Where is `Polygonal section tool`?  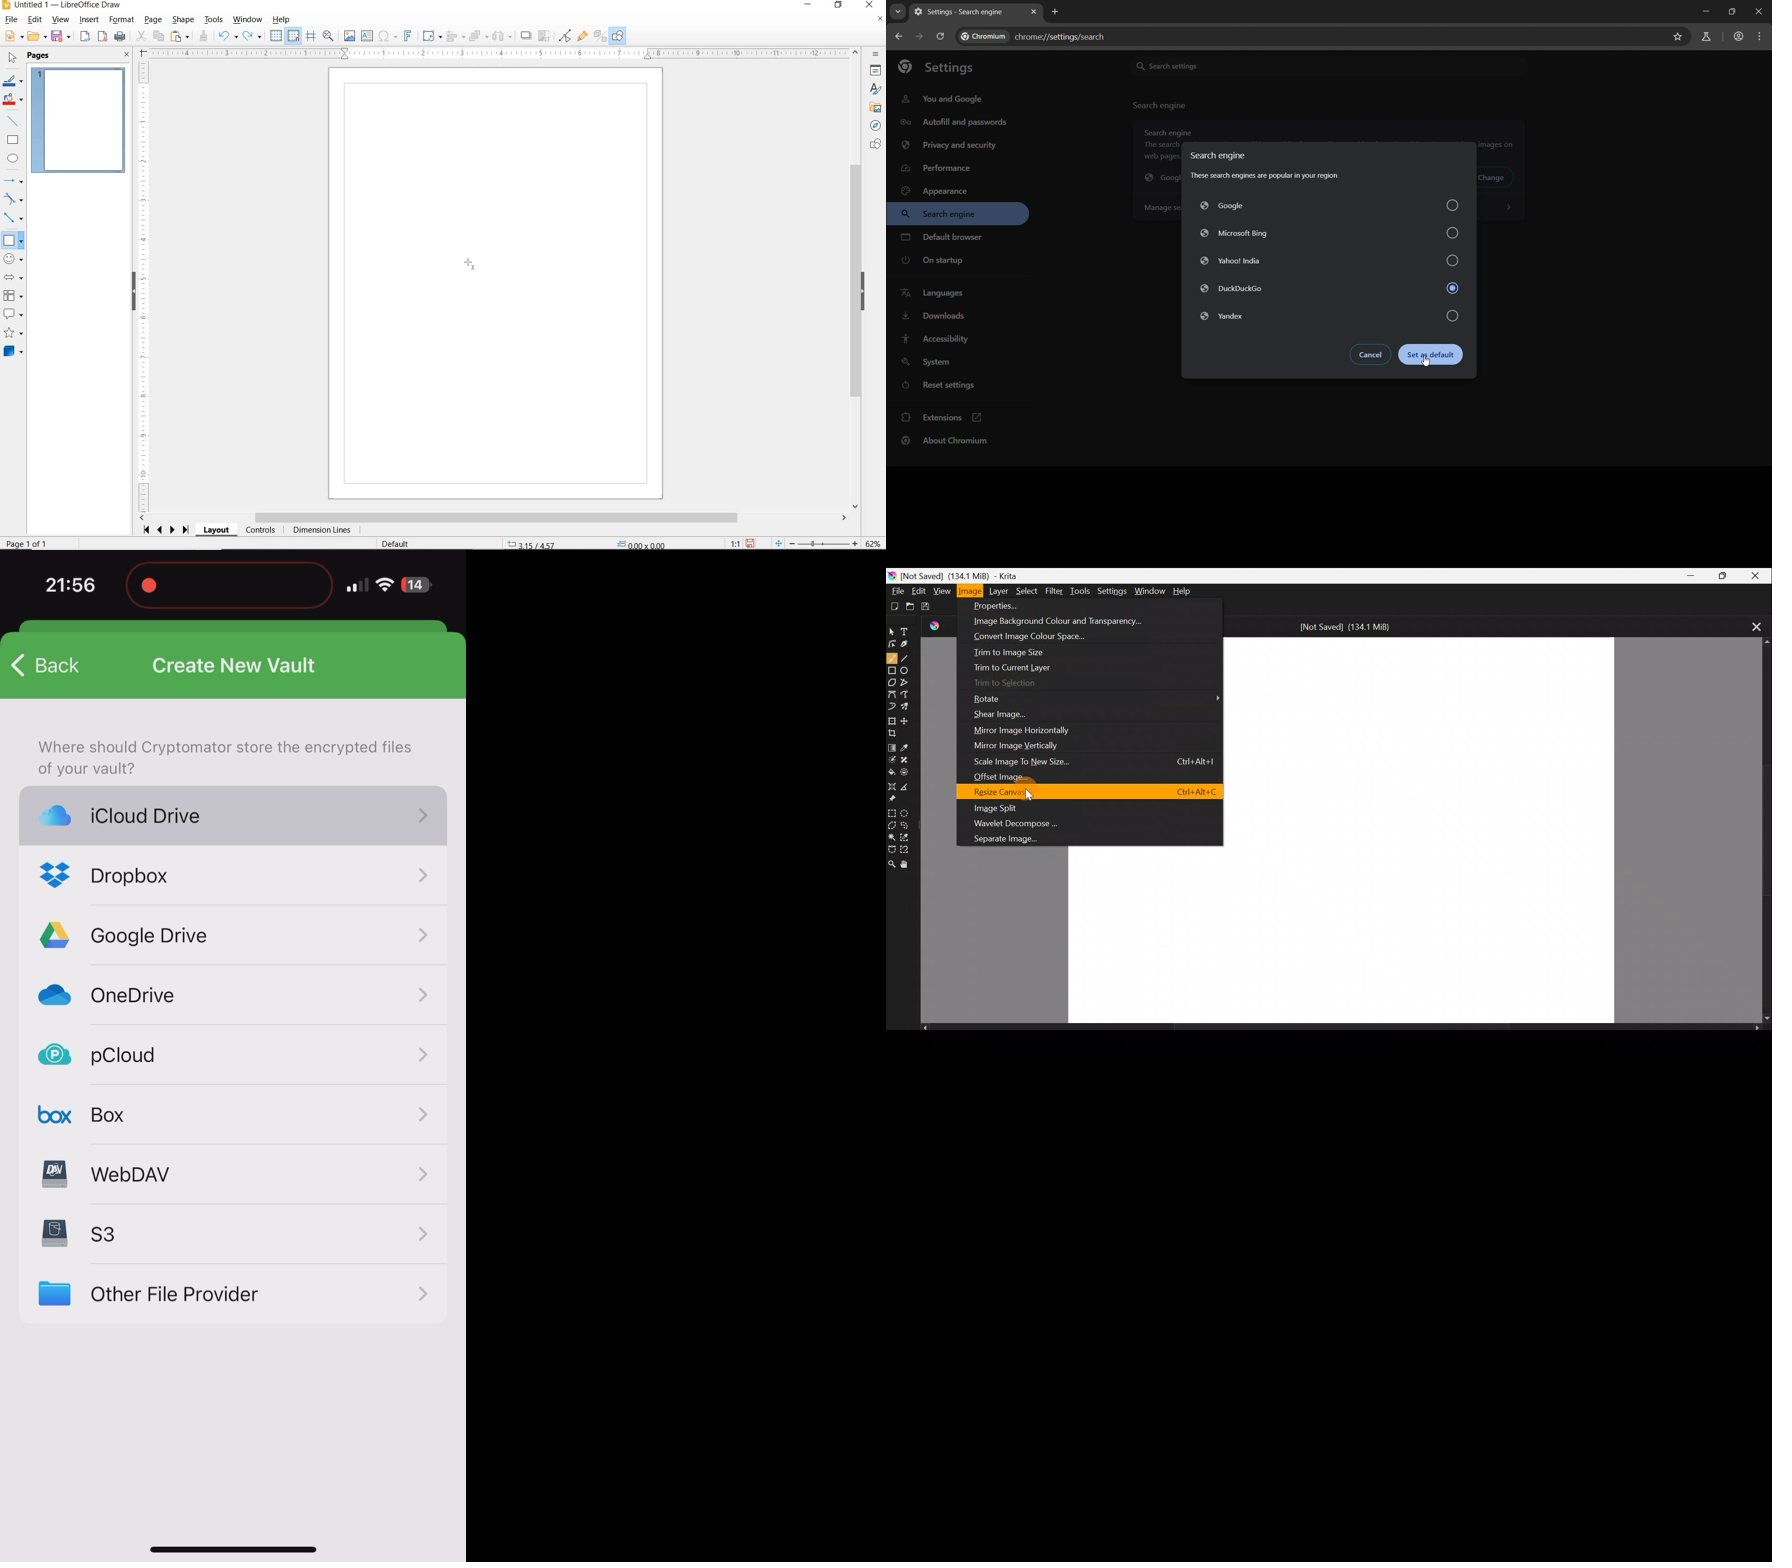
Polygonal section tool is located at coordinates (892, 826).